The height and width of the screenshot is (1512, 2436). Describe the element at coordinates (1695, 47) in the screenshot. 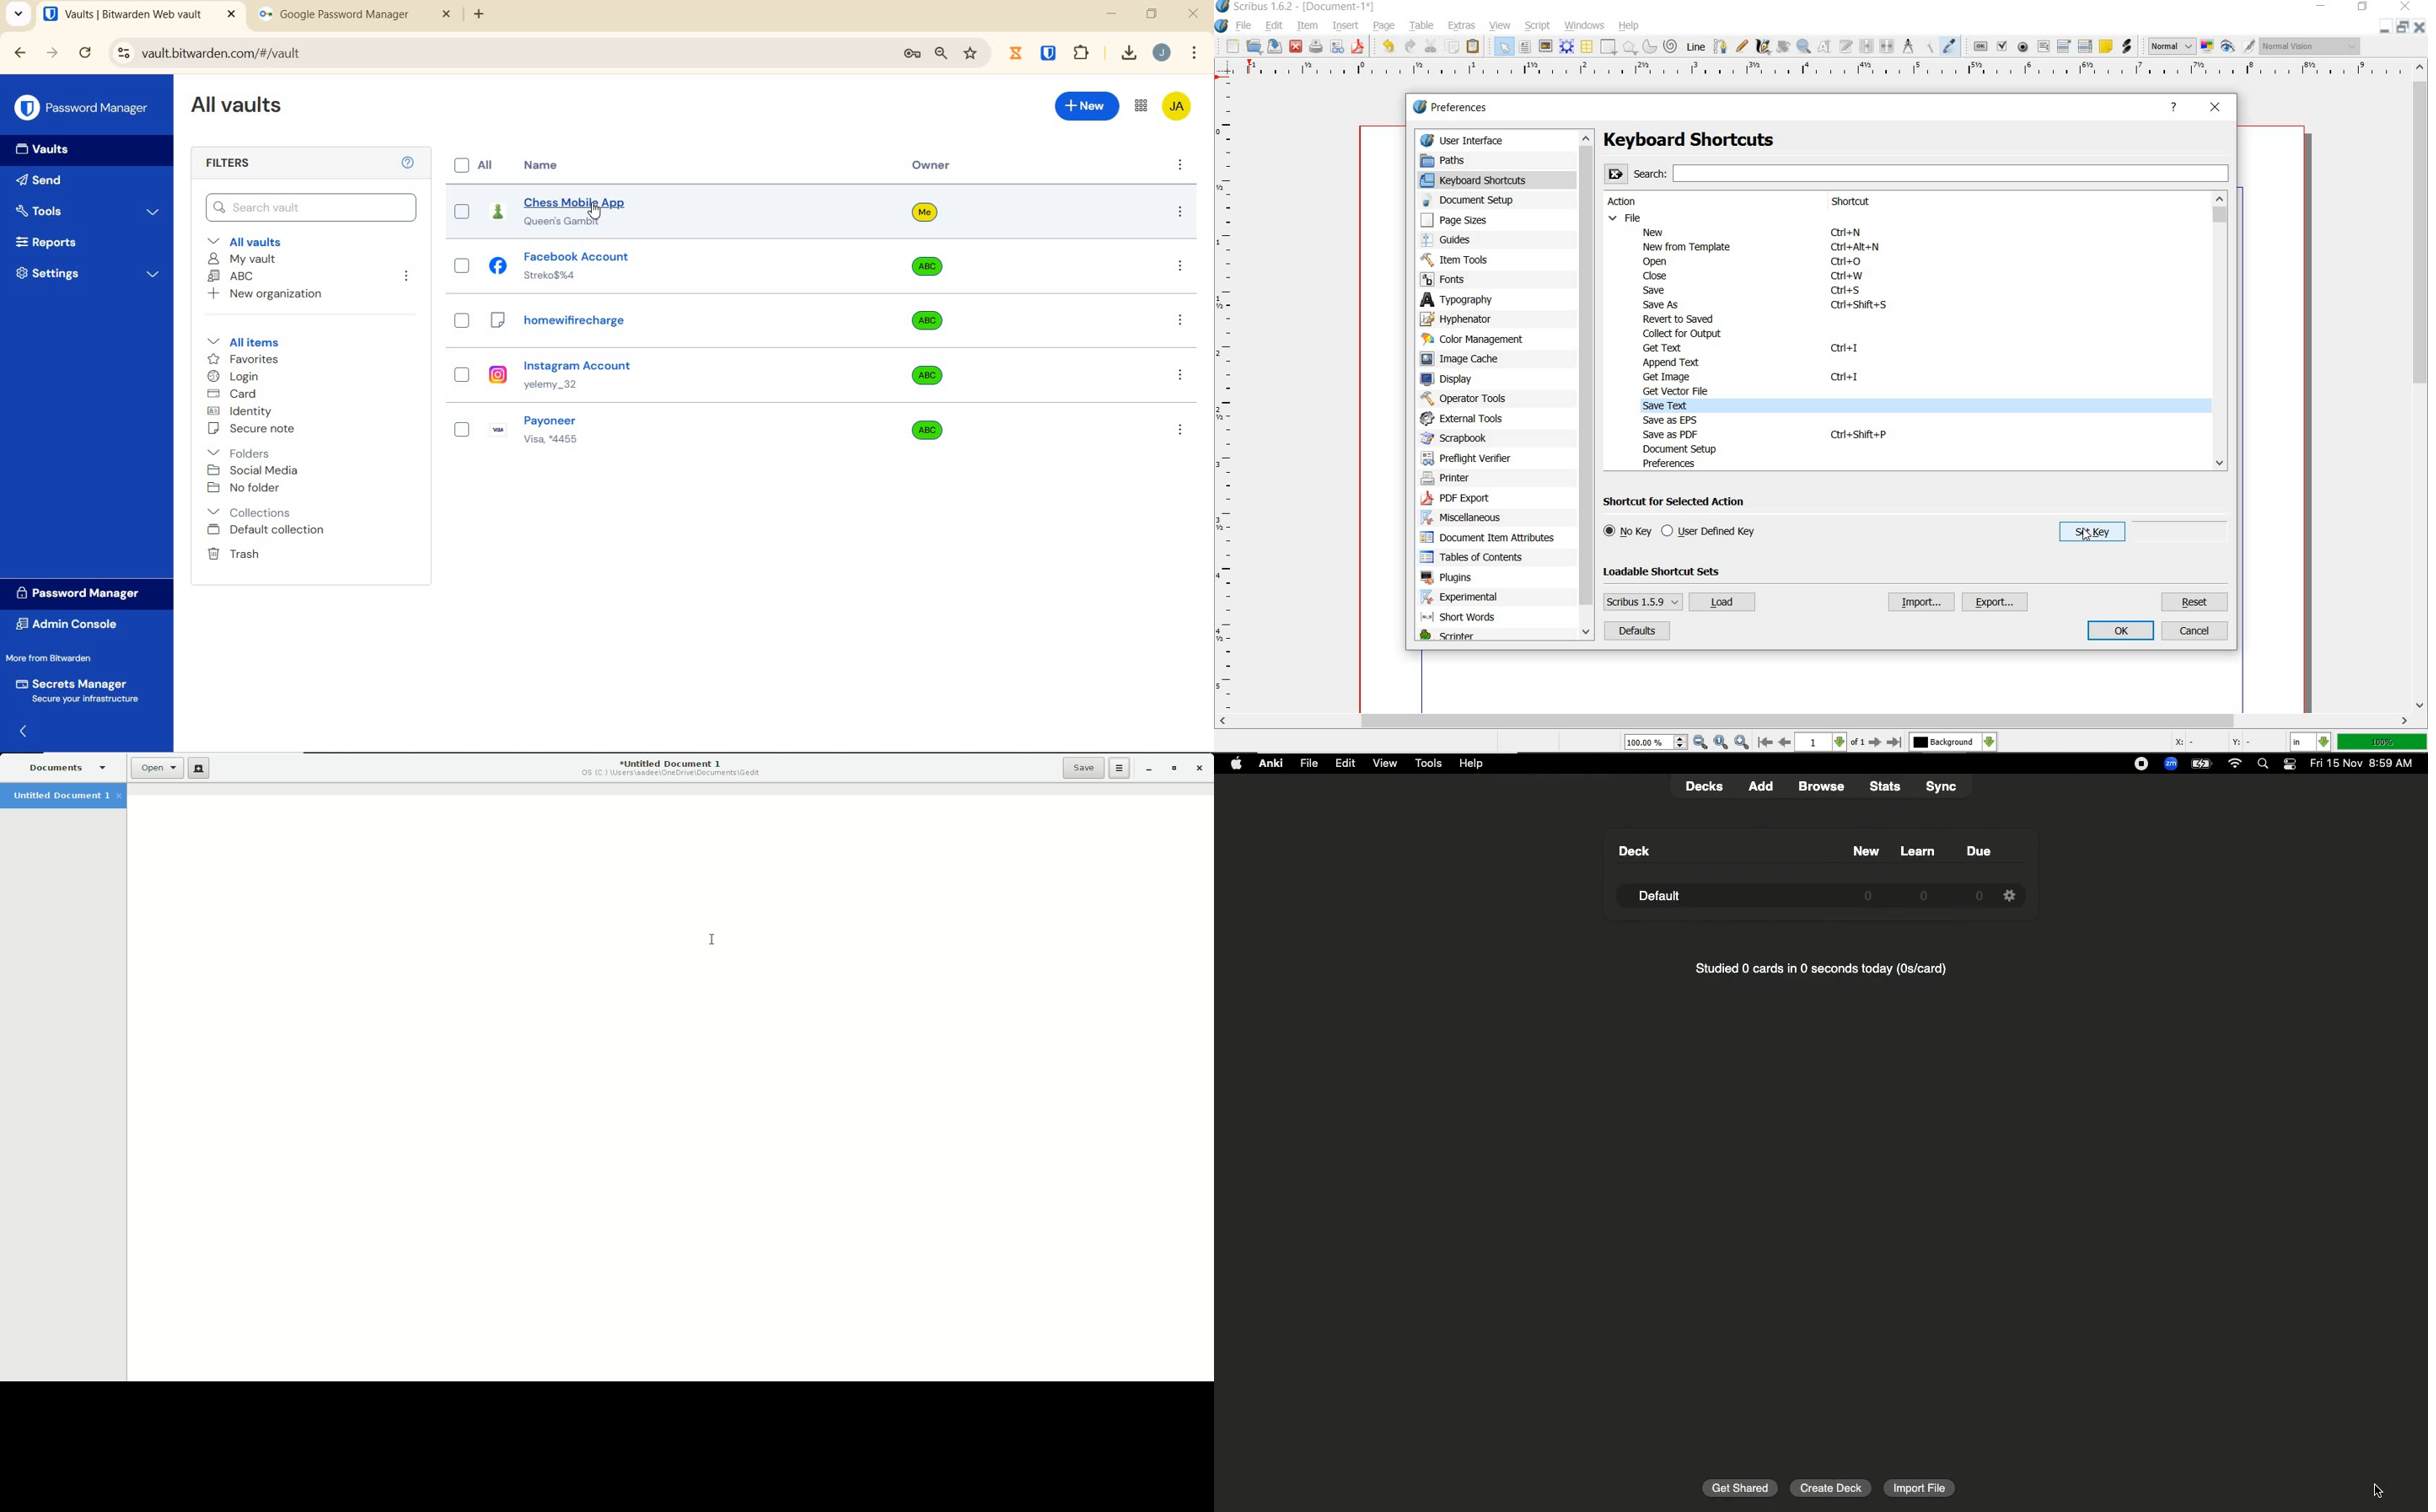

I see `line` at that location.